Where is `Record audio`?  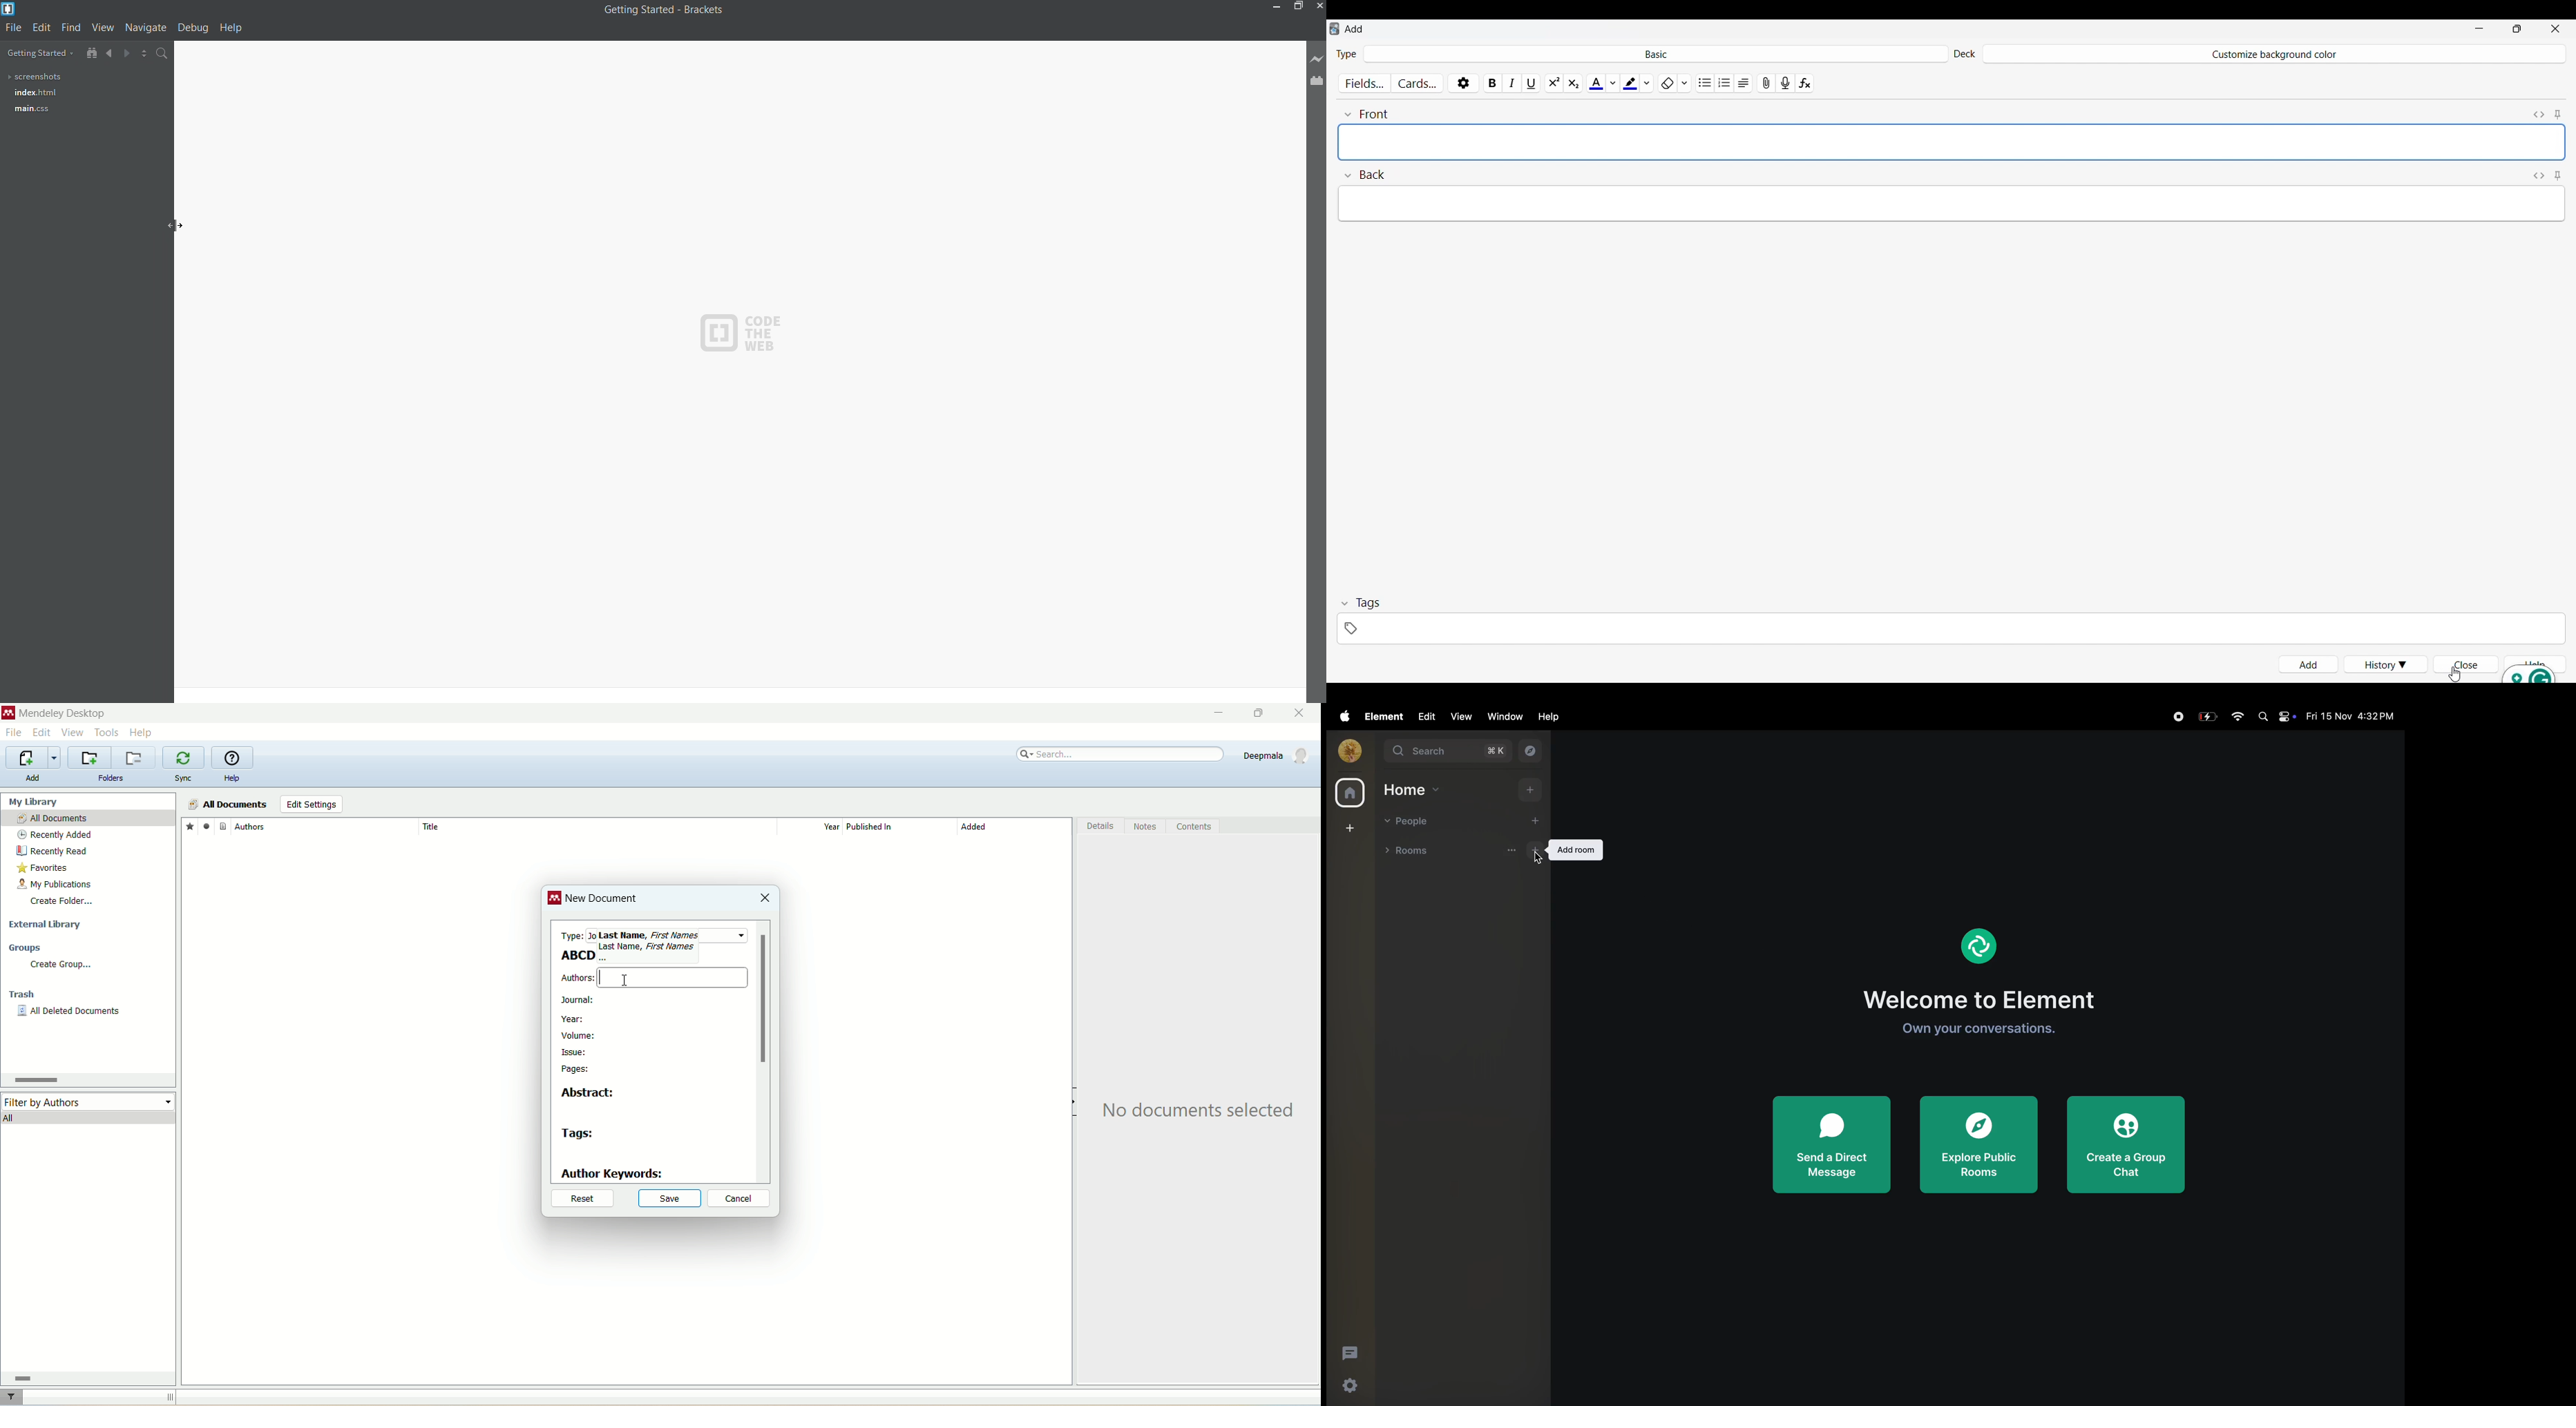 Record audio is located at coordinates (1785, 81).